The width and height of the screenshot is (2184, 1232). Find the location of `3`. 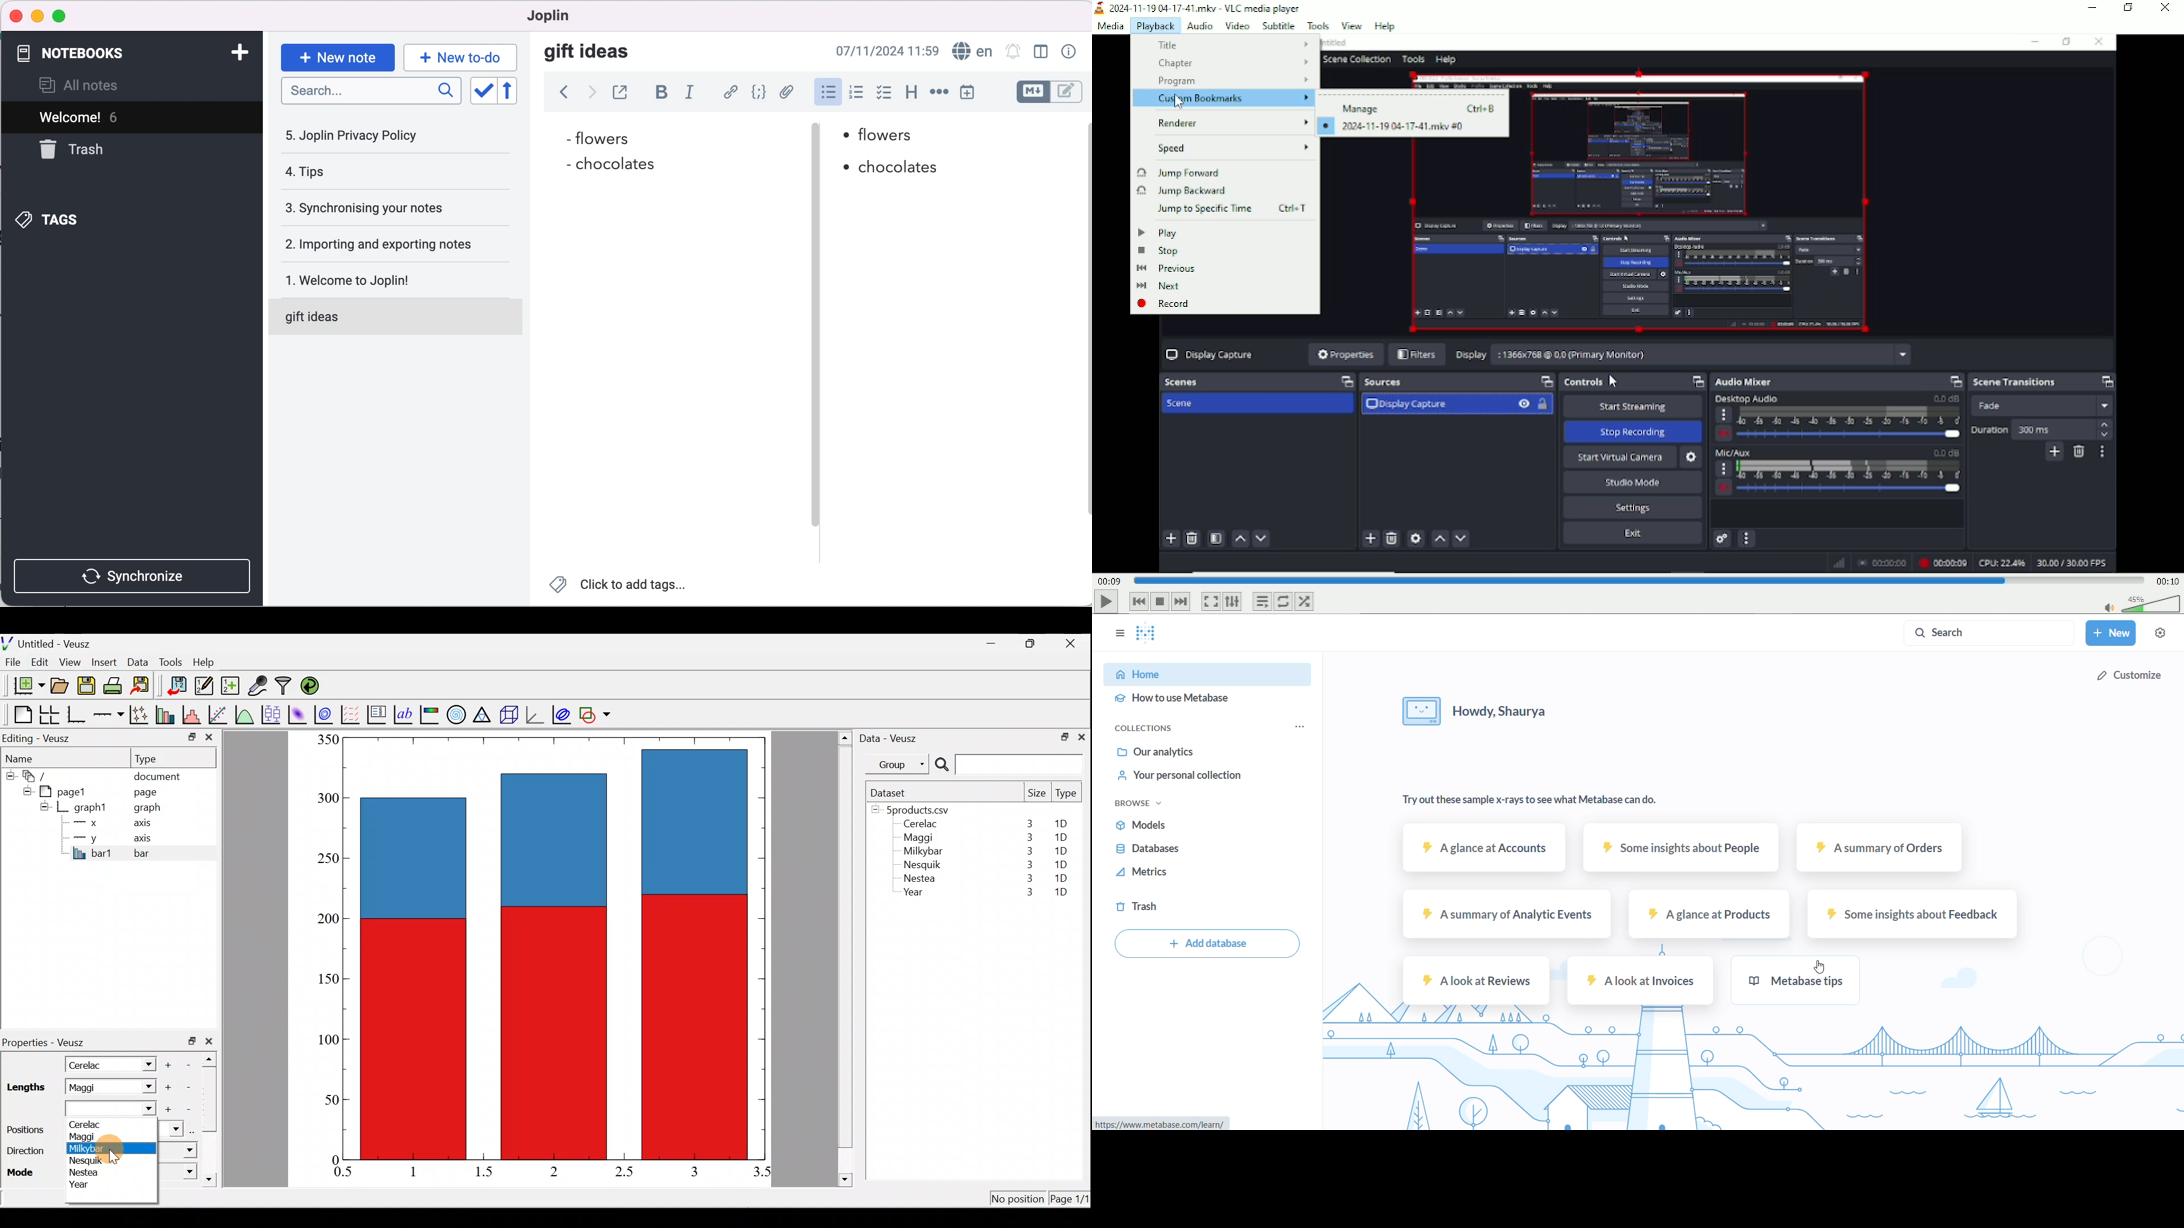

3 is located at coordinates (1024, 893).